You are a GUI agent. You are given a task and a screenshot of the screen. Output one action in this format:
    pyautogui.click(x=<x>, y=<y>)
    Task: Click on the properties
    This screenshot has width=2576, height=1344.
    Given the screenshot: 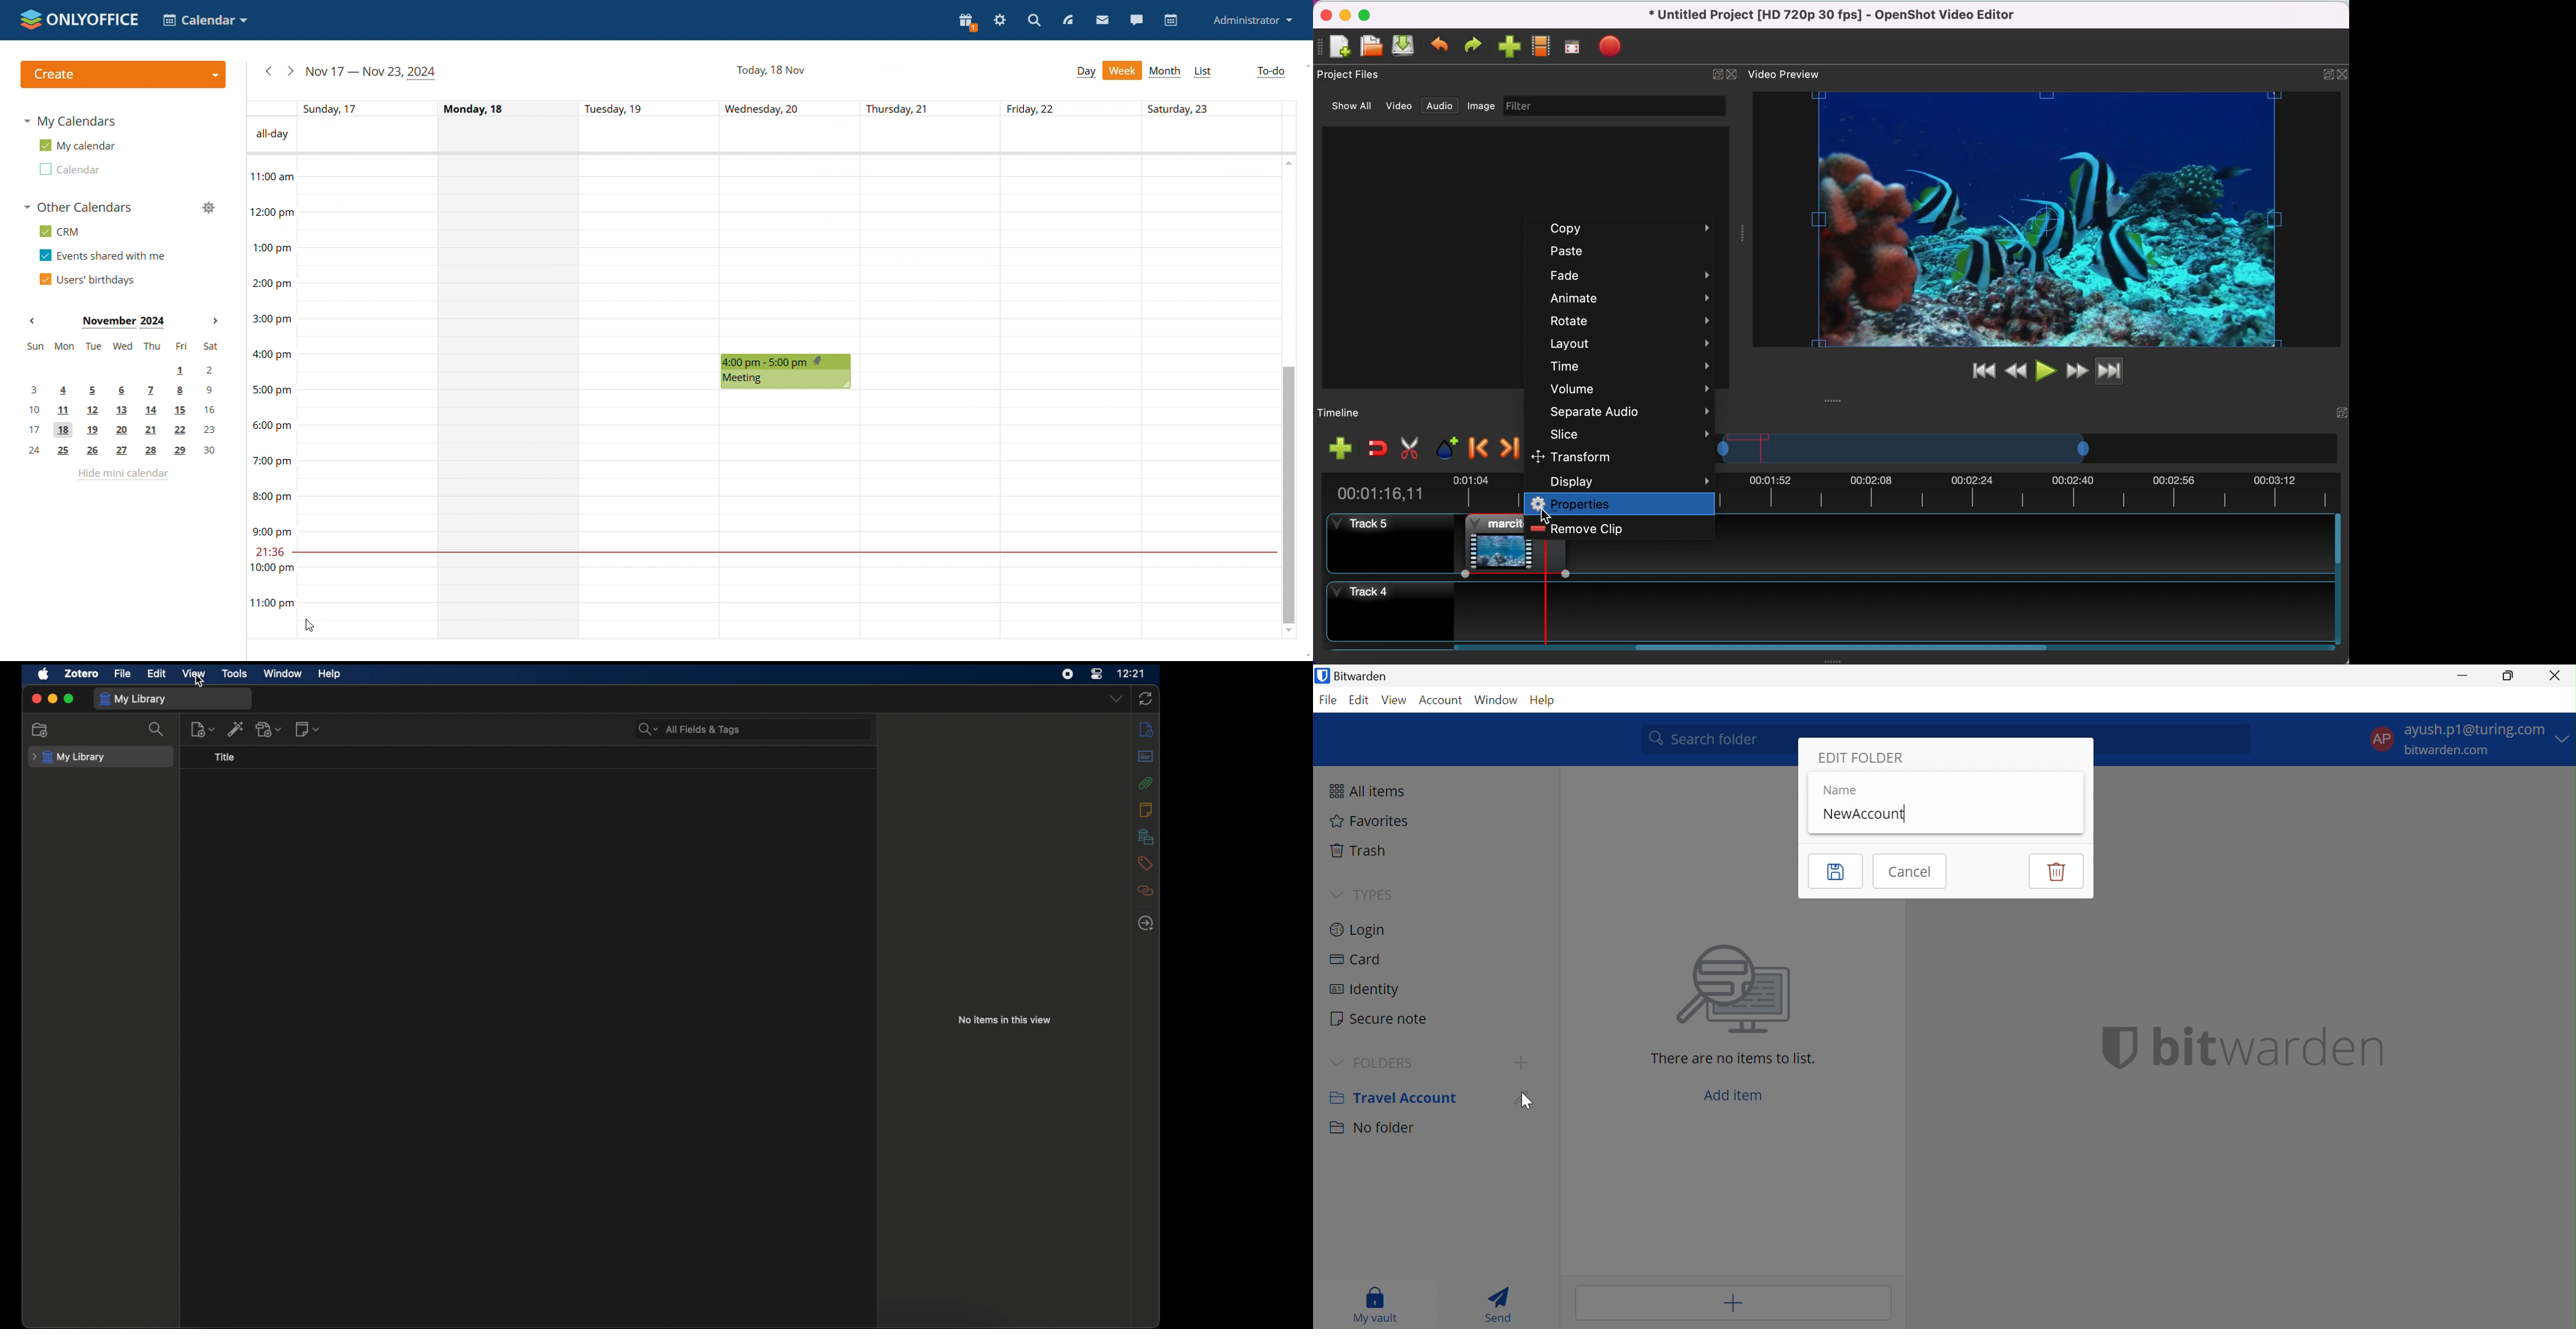 What is the action you would take?
    pyautogui.click(x=1621, y=505)
    